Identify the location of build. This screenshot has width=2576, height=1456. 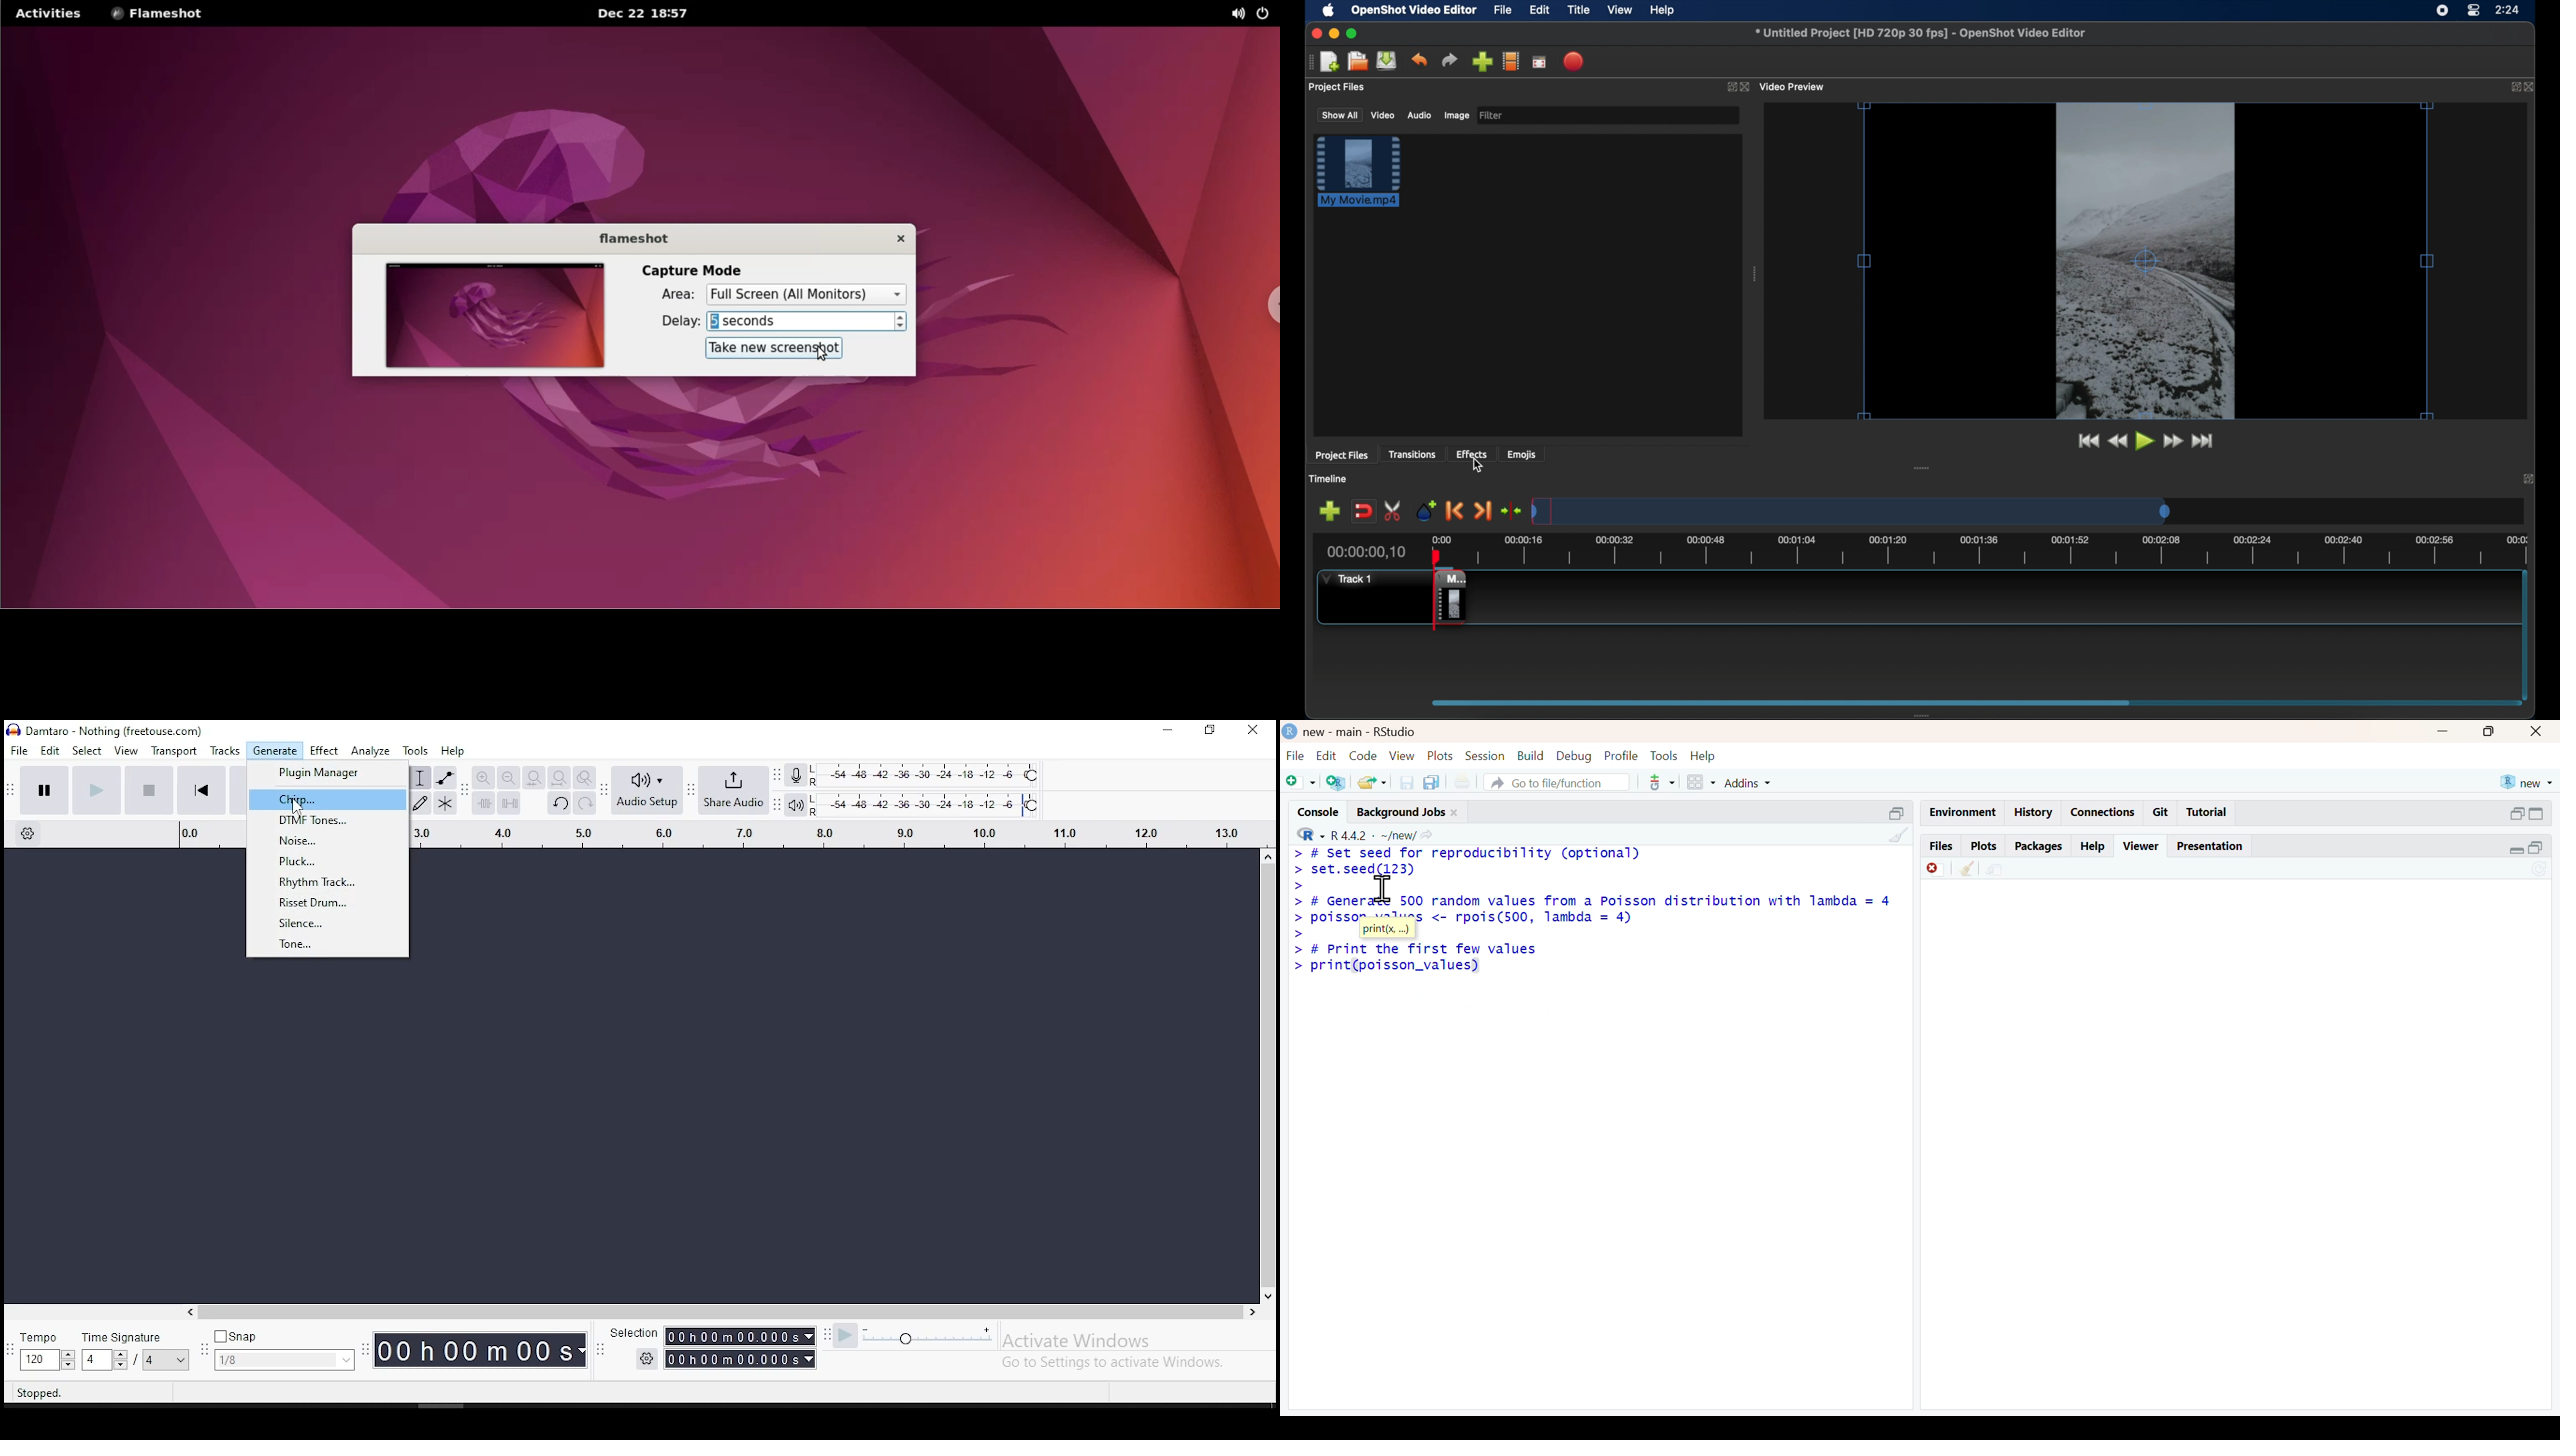
(1531, 755).